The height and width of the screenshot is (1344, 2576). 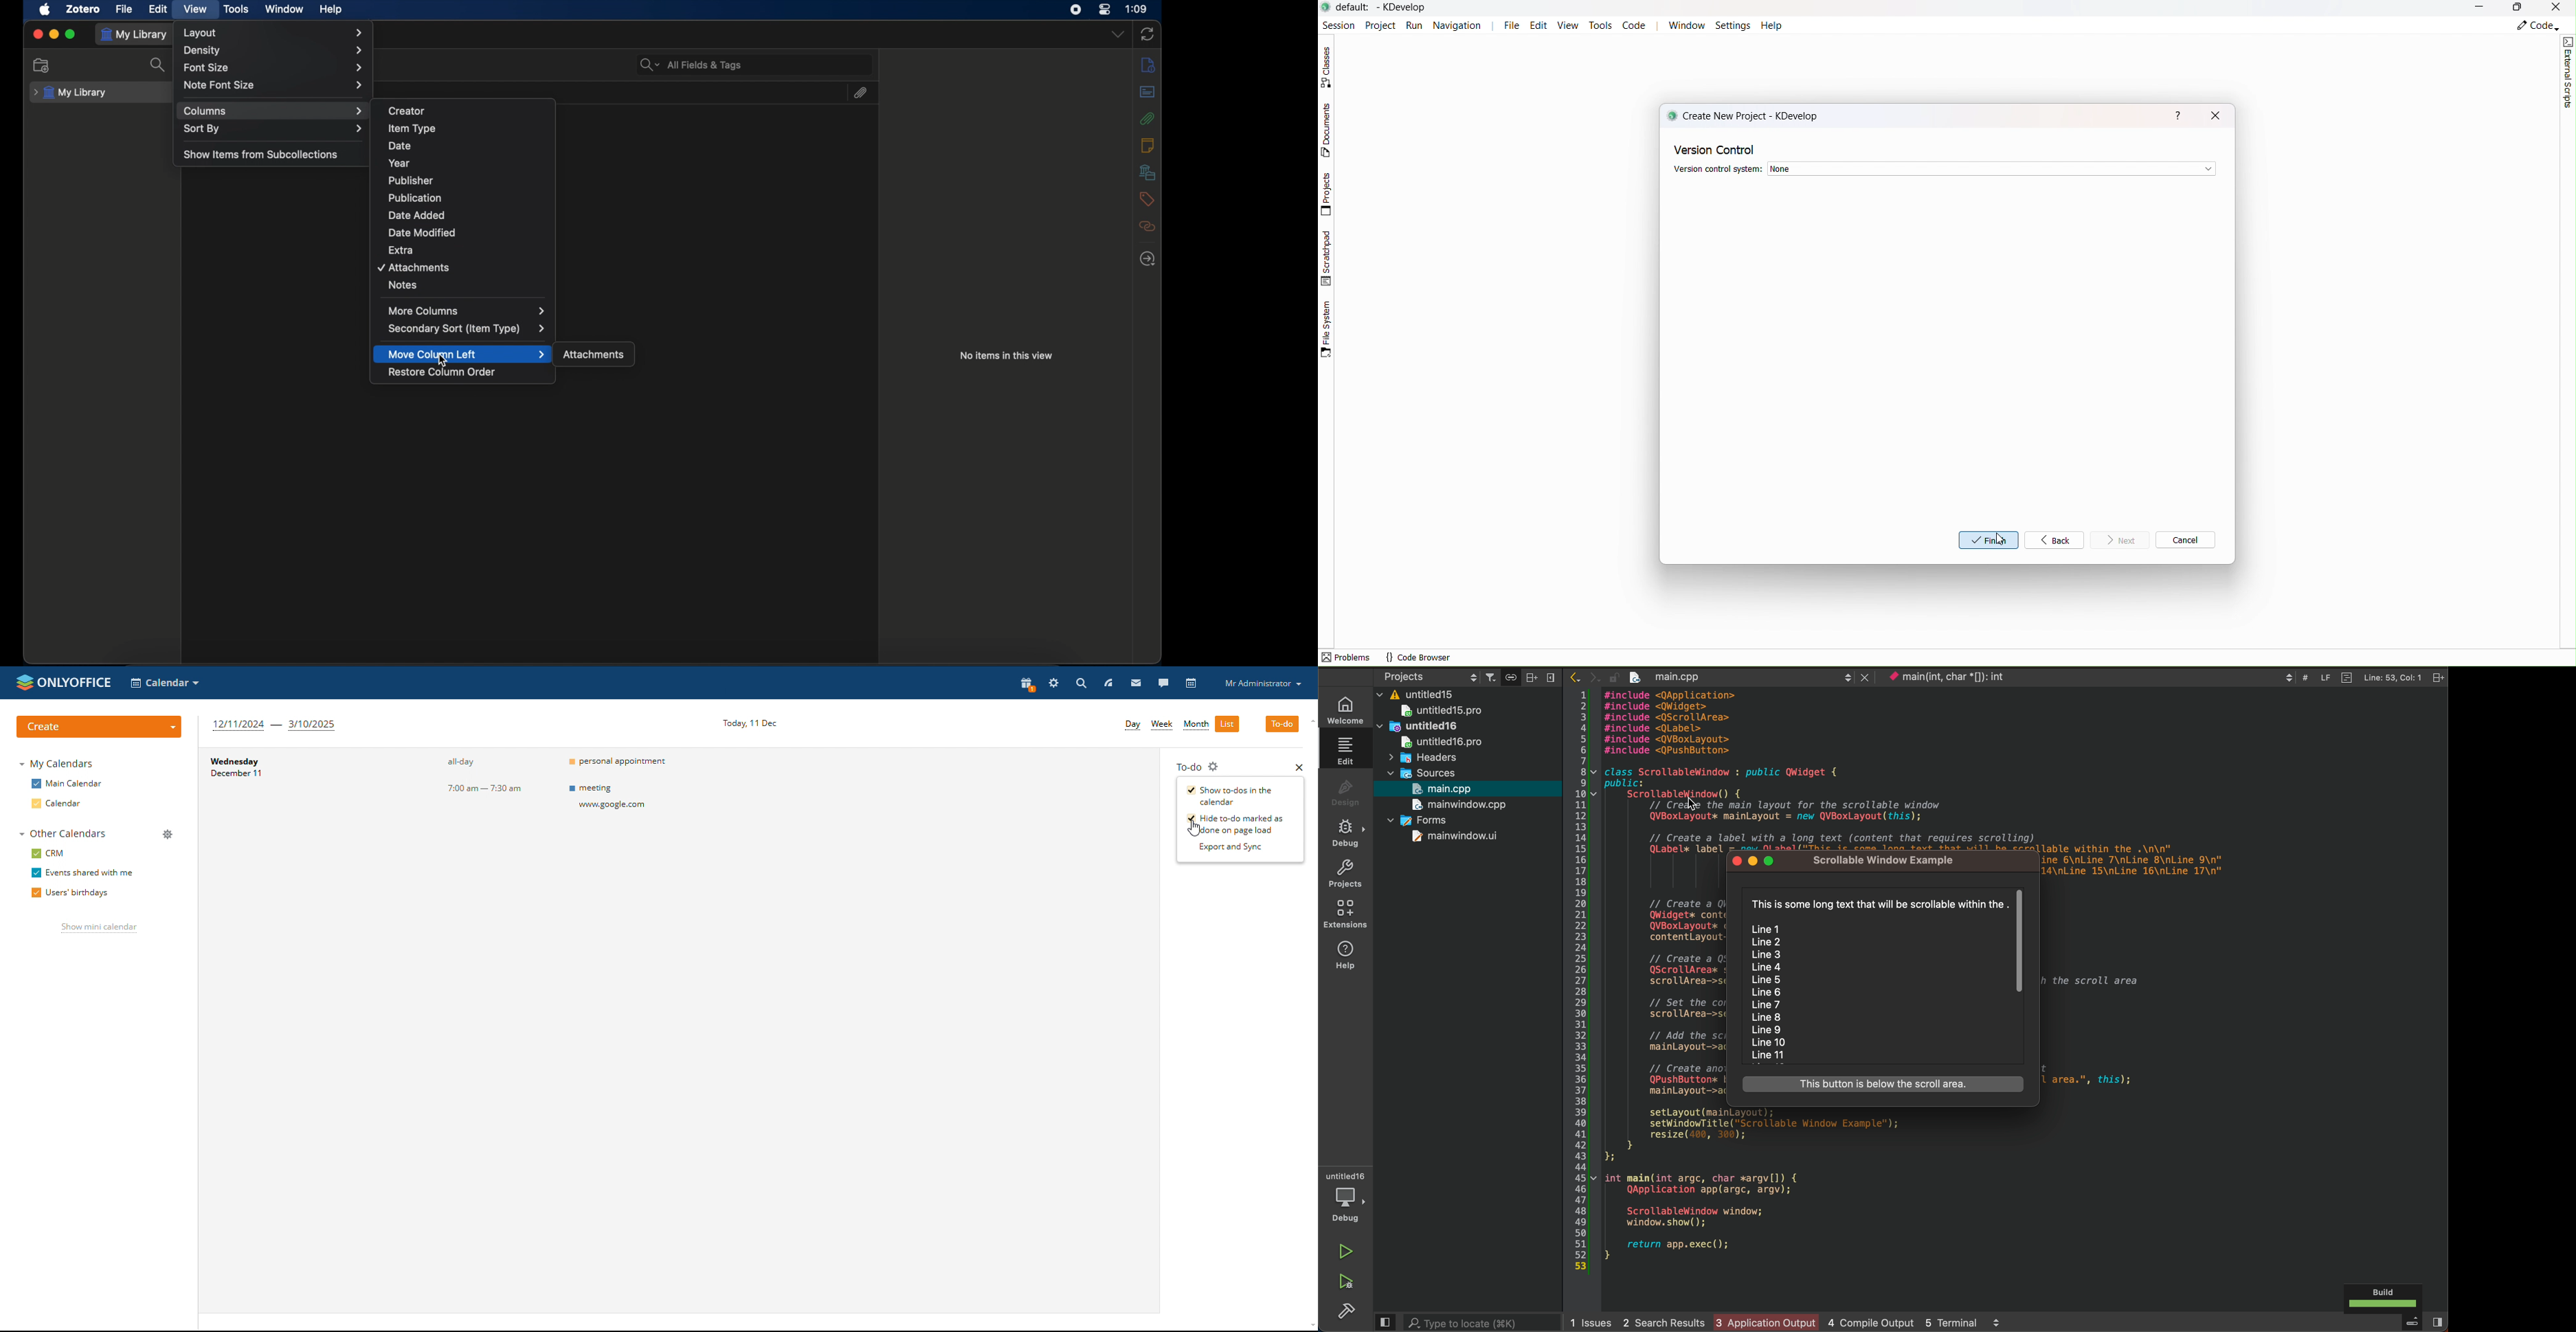 I want to click on publication, so click(x=415, y=197).